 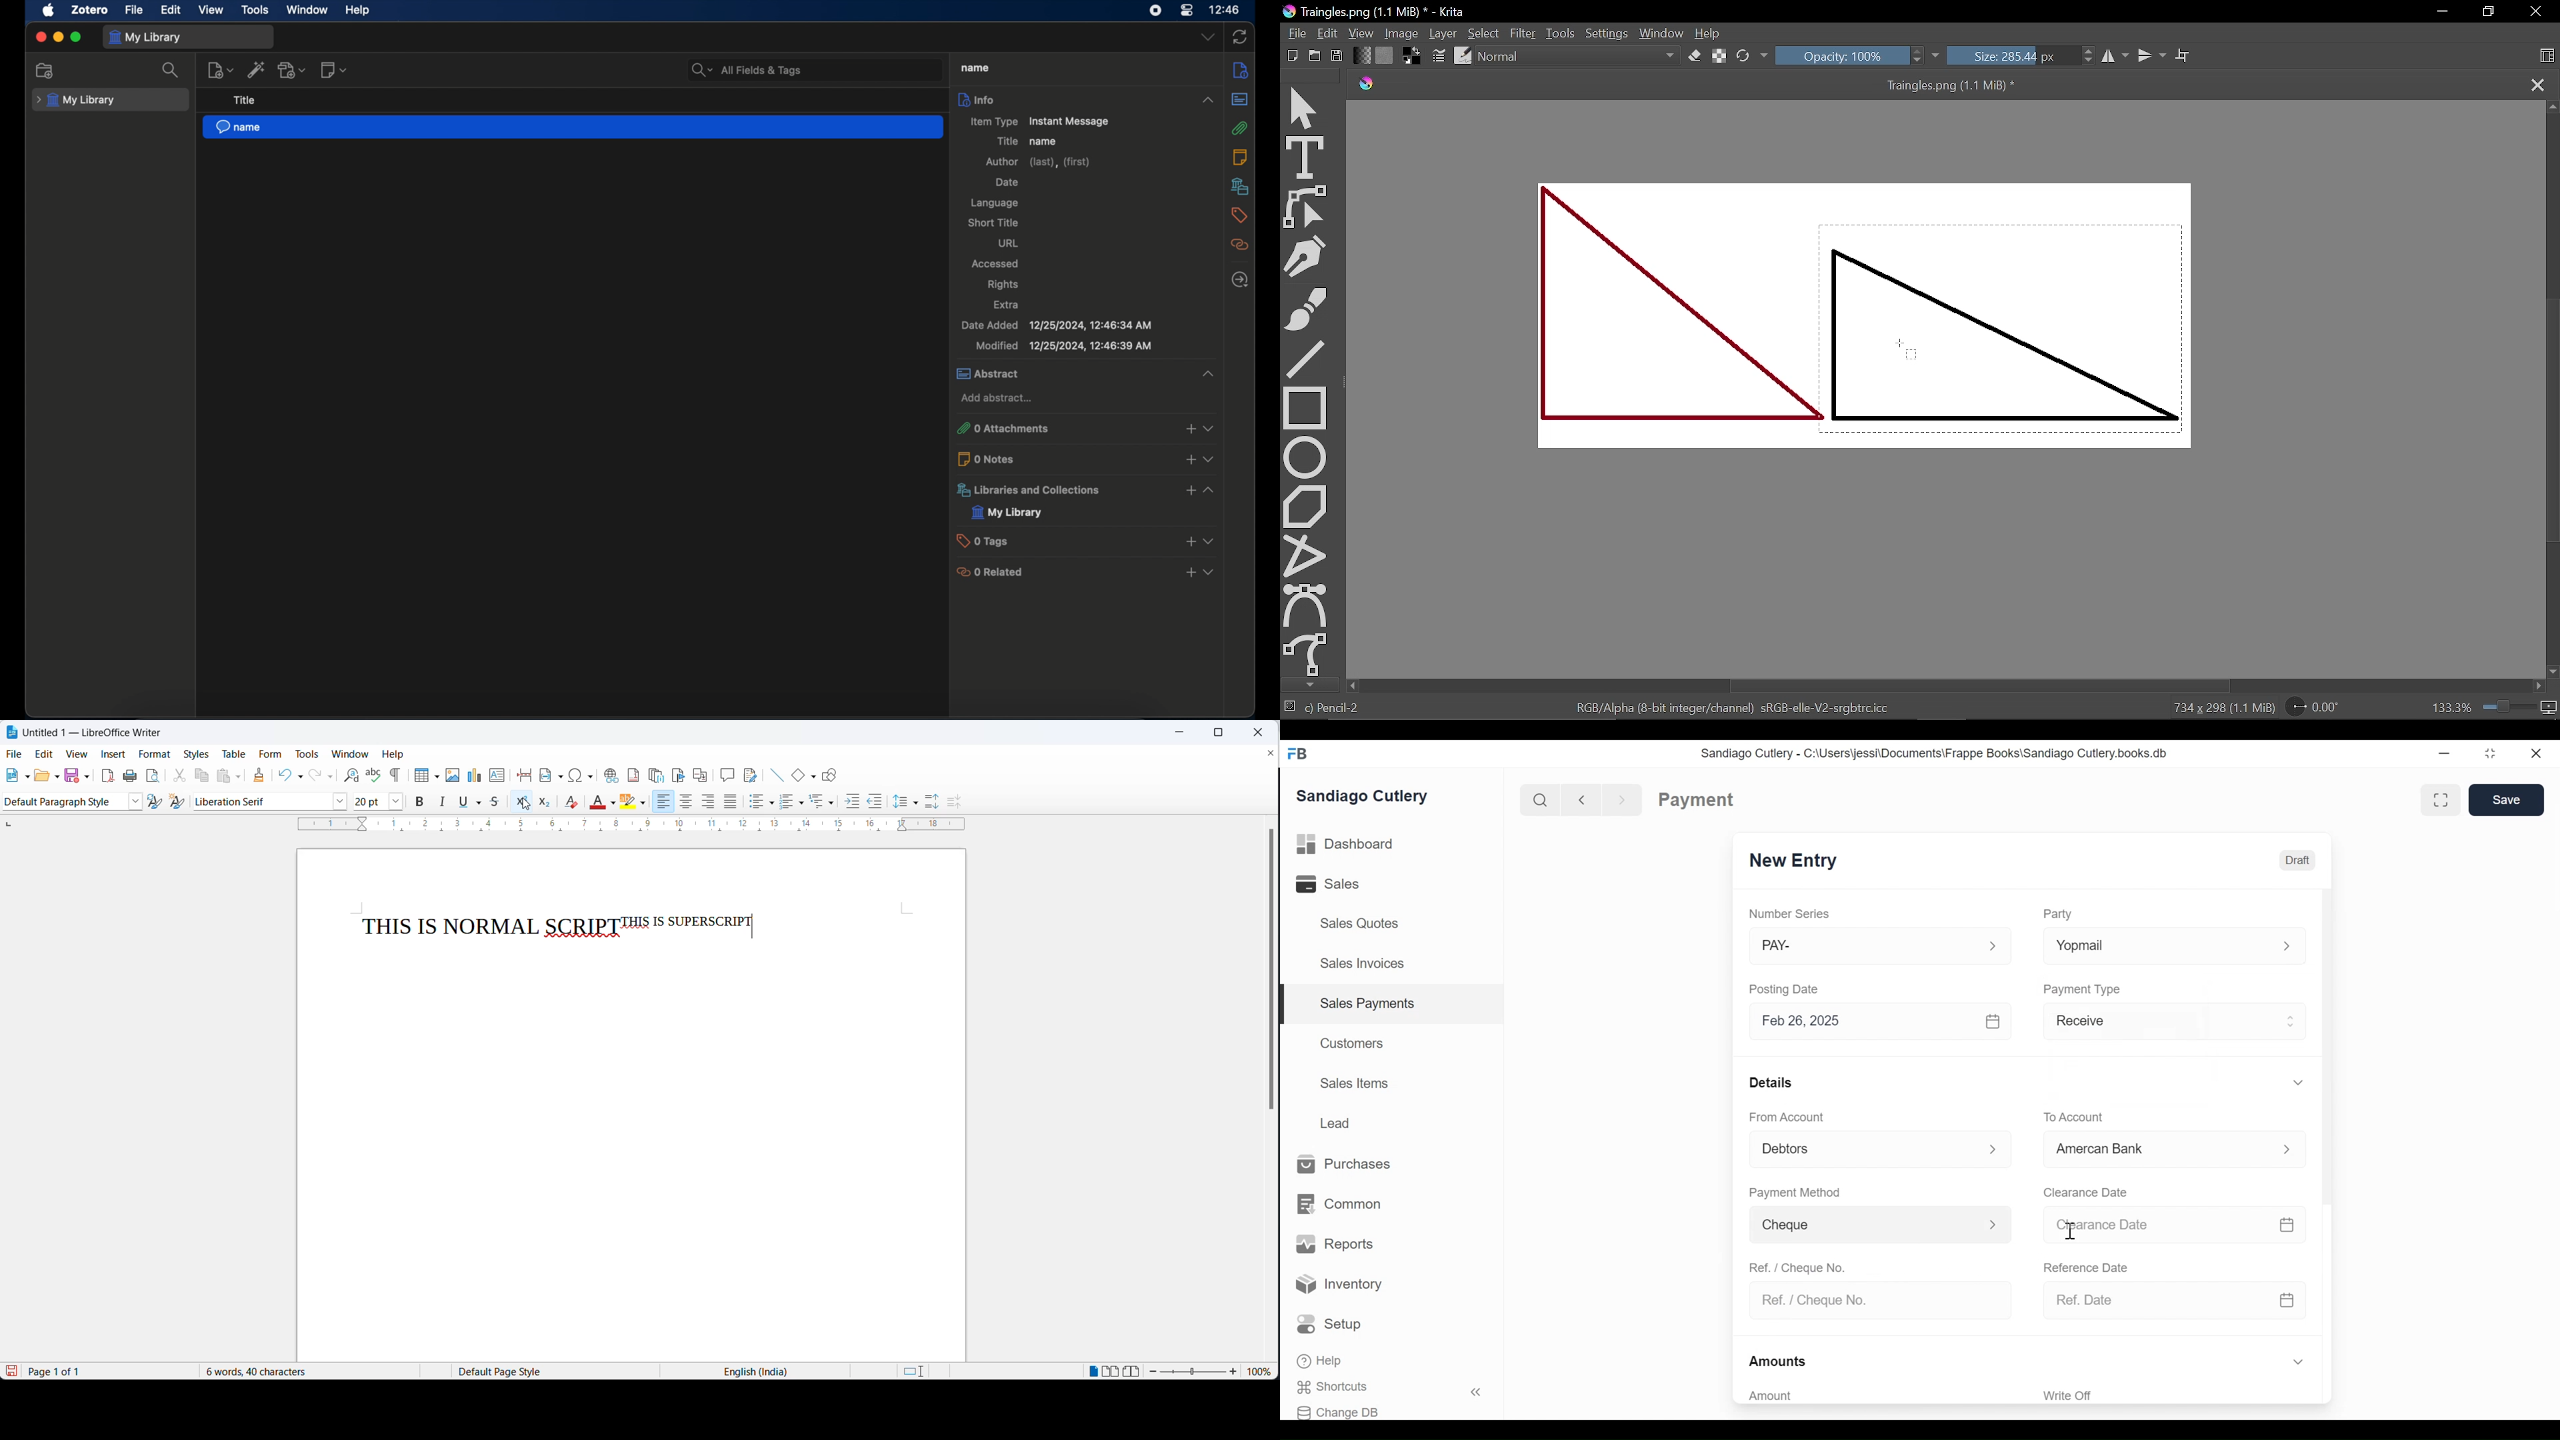 What do you see at coordinates (489, 923) in the screenshot?
I see `THIS IS NORMATI SCRIPT` at bounding box center [489, 923].